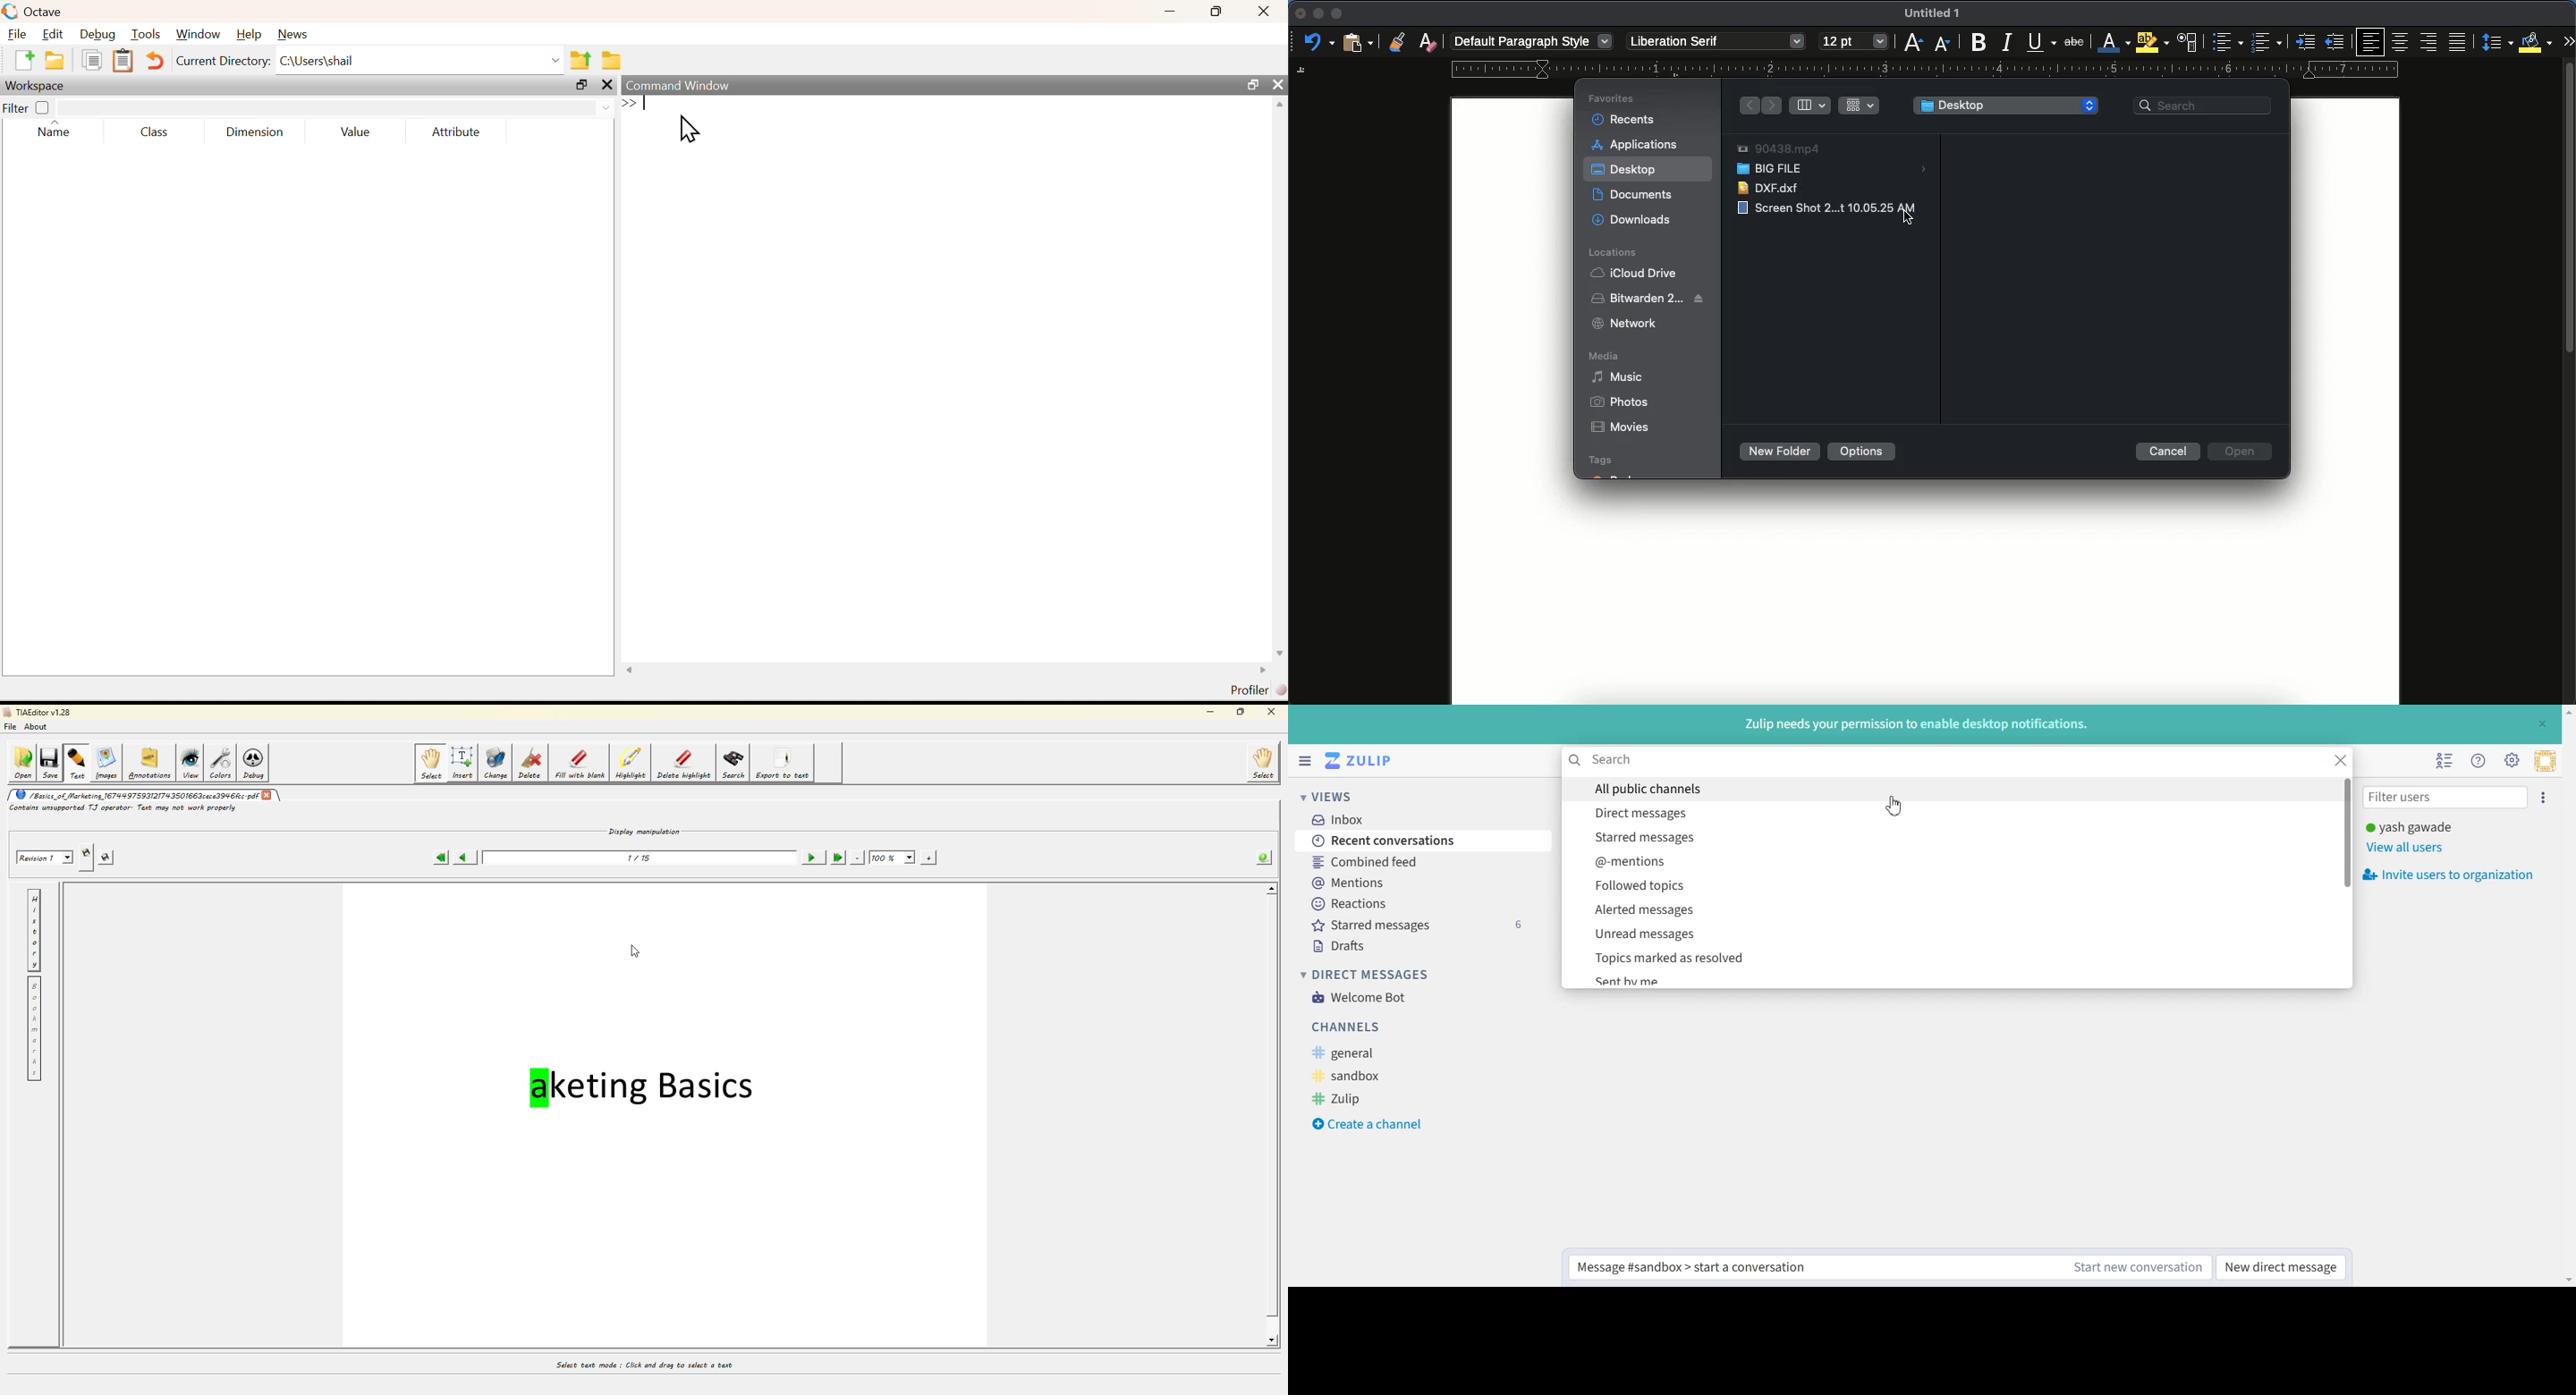 This screenshot has width=2576, height=1400. Describe the element at coordinates (2169, 451) in the screenshot. I see `cancel` at that location.